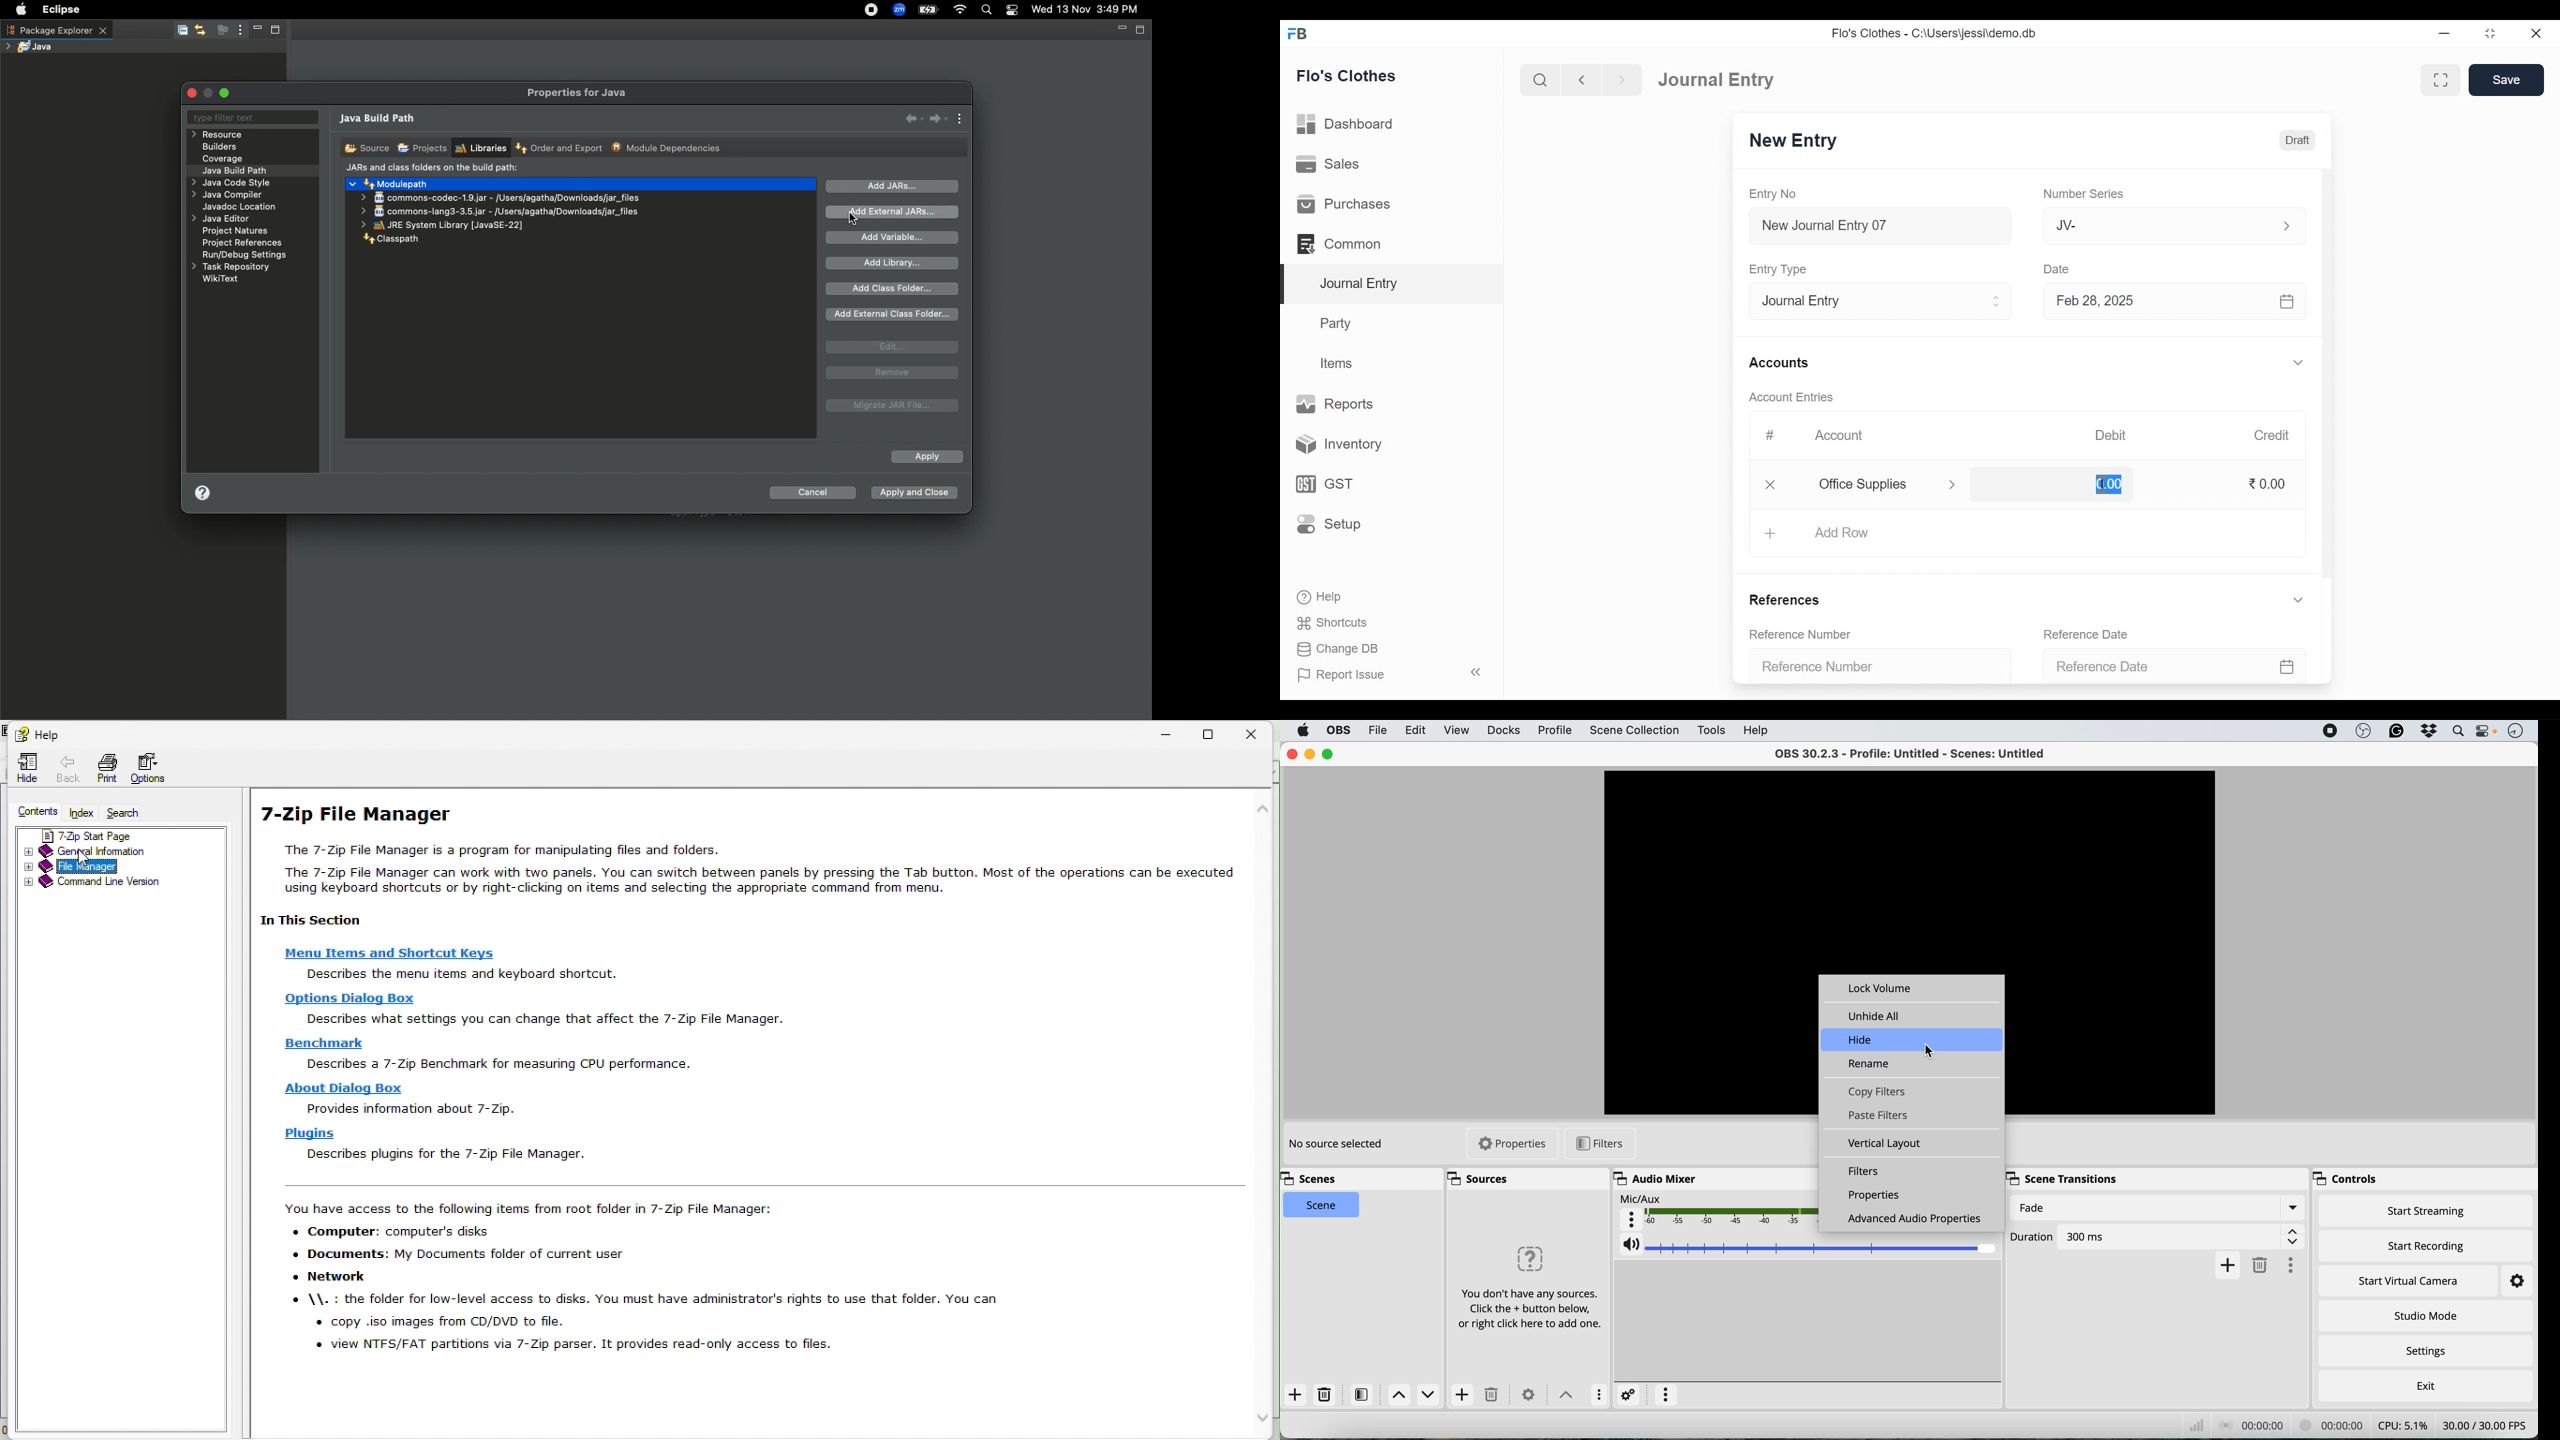 Image resolution: width=2576 pixels, height=1456 pixels. I want to click on Feb 28, 2025, so click(2169, 303).